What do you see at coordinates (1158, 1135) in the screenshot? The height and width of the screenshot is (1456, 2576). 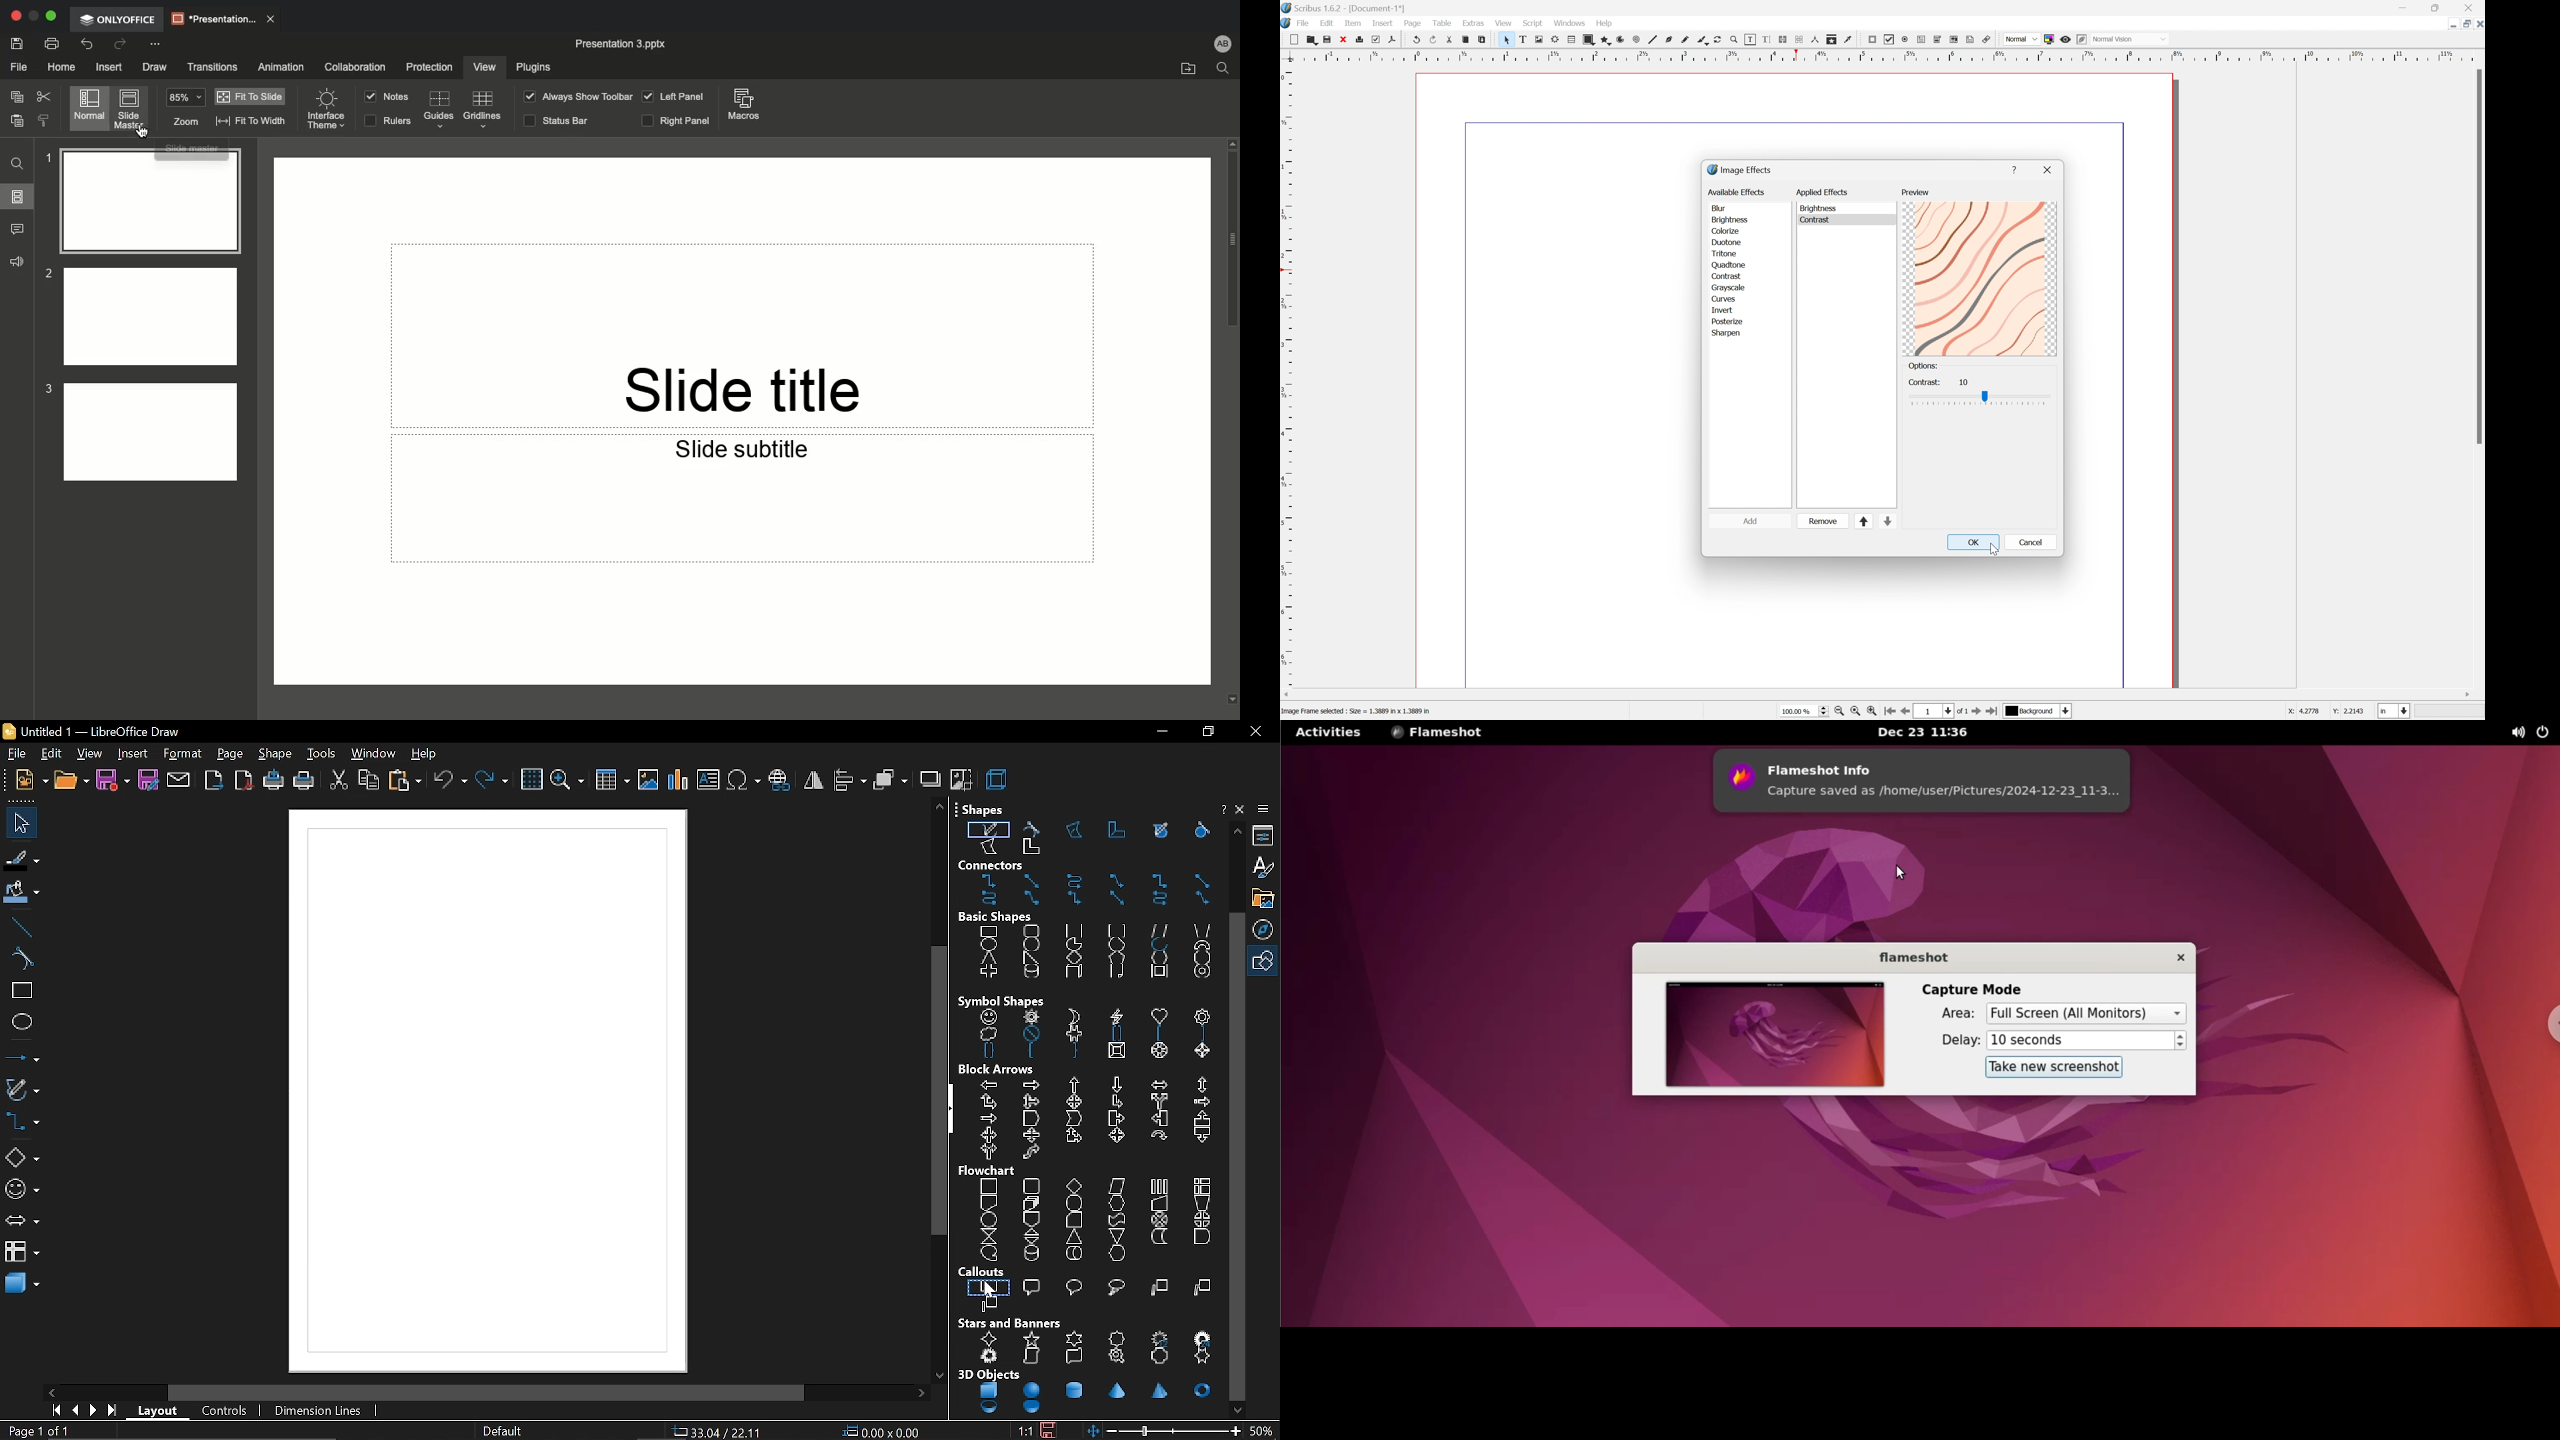 I see `circular arrow` at bounding box center [1158, 1135].